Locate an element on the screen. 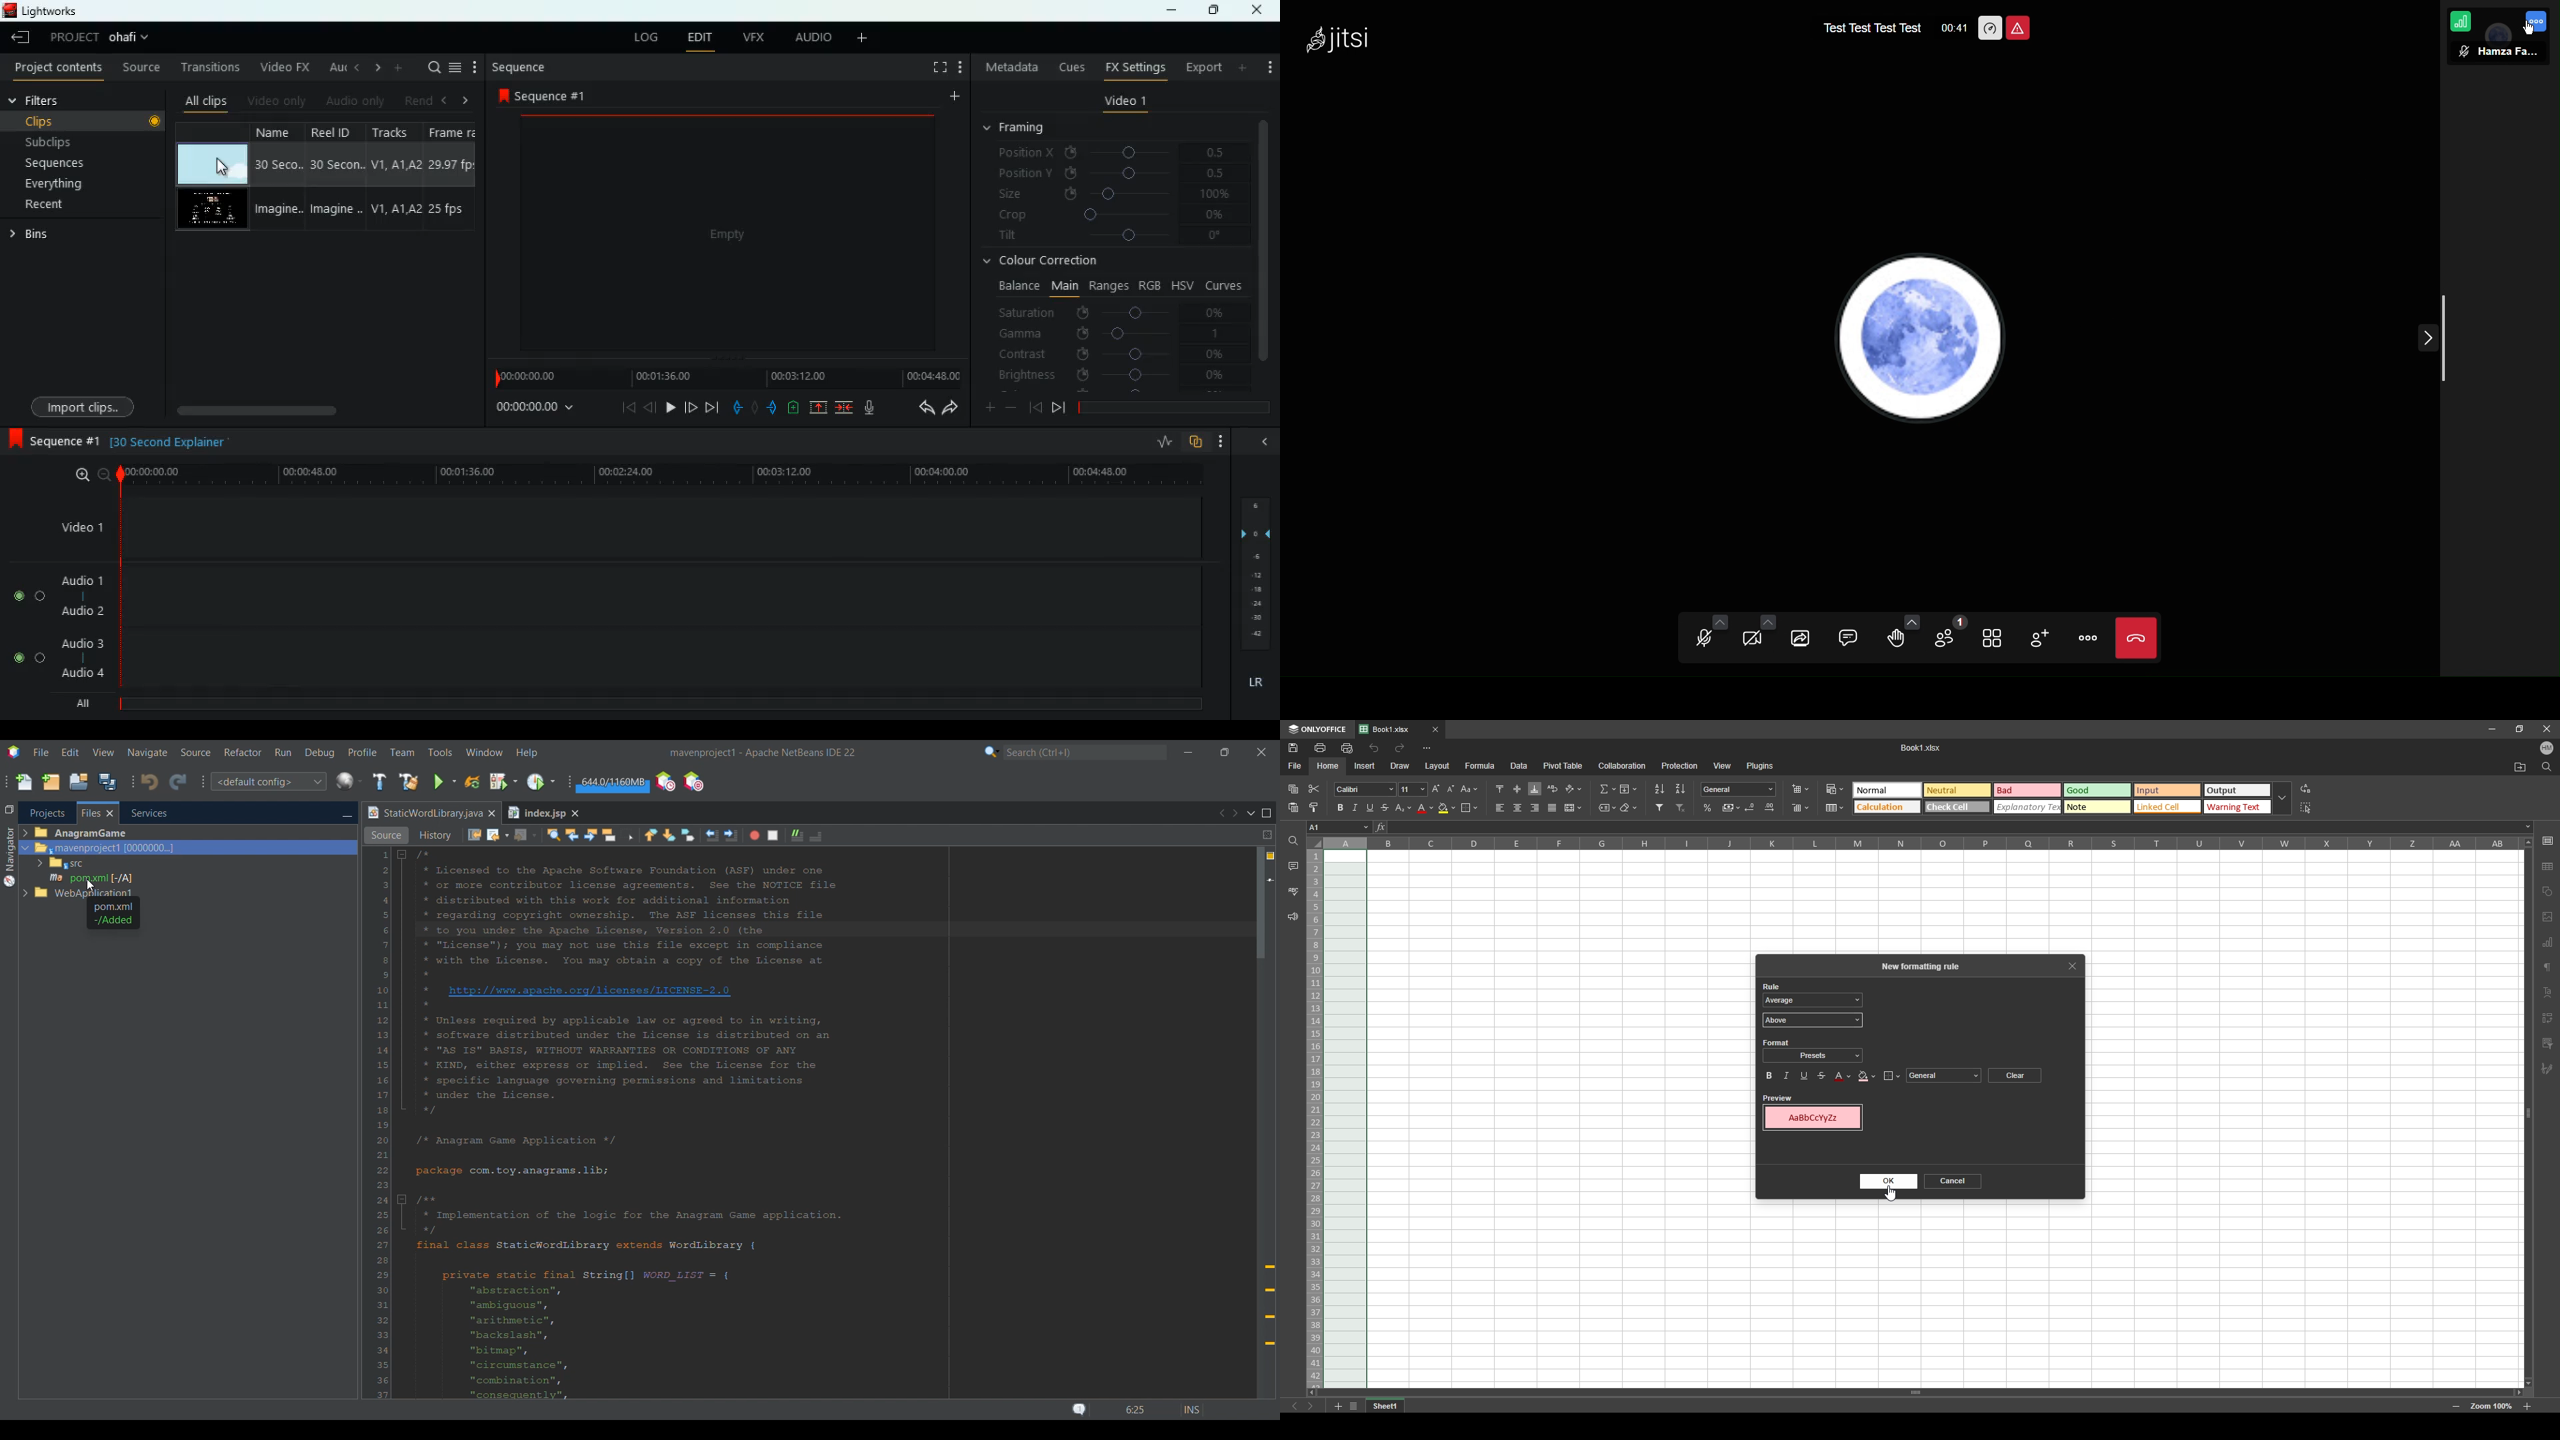 The width and height of the screenshot is (2576, 1456). time is located at coordinates (637, 473).